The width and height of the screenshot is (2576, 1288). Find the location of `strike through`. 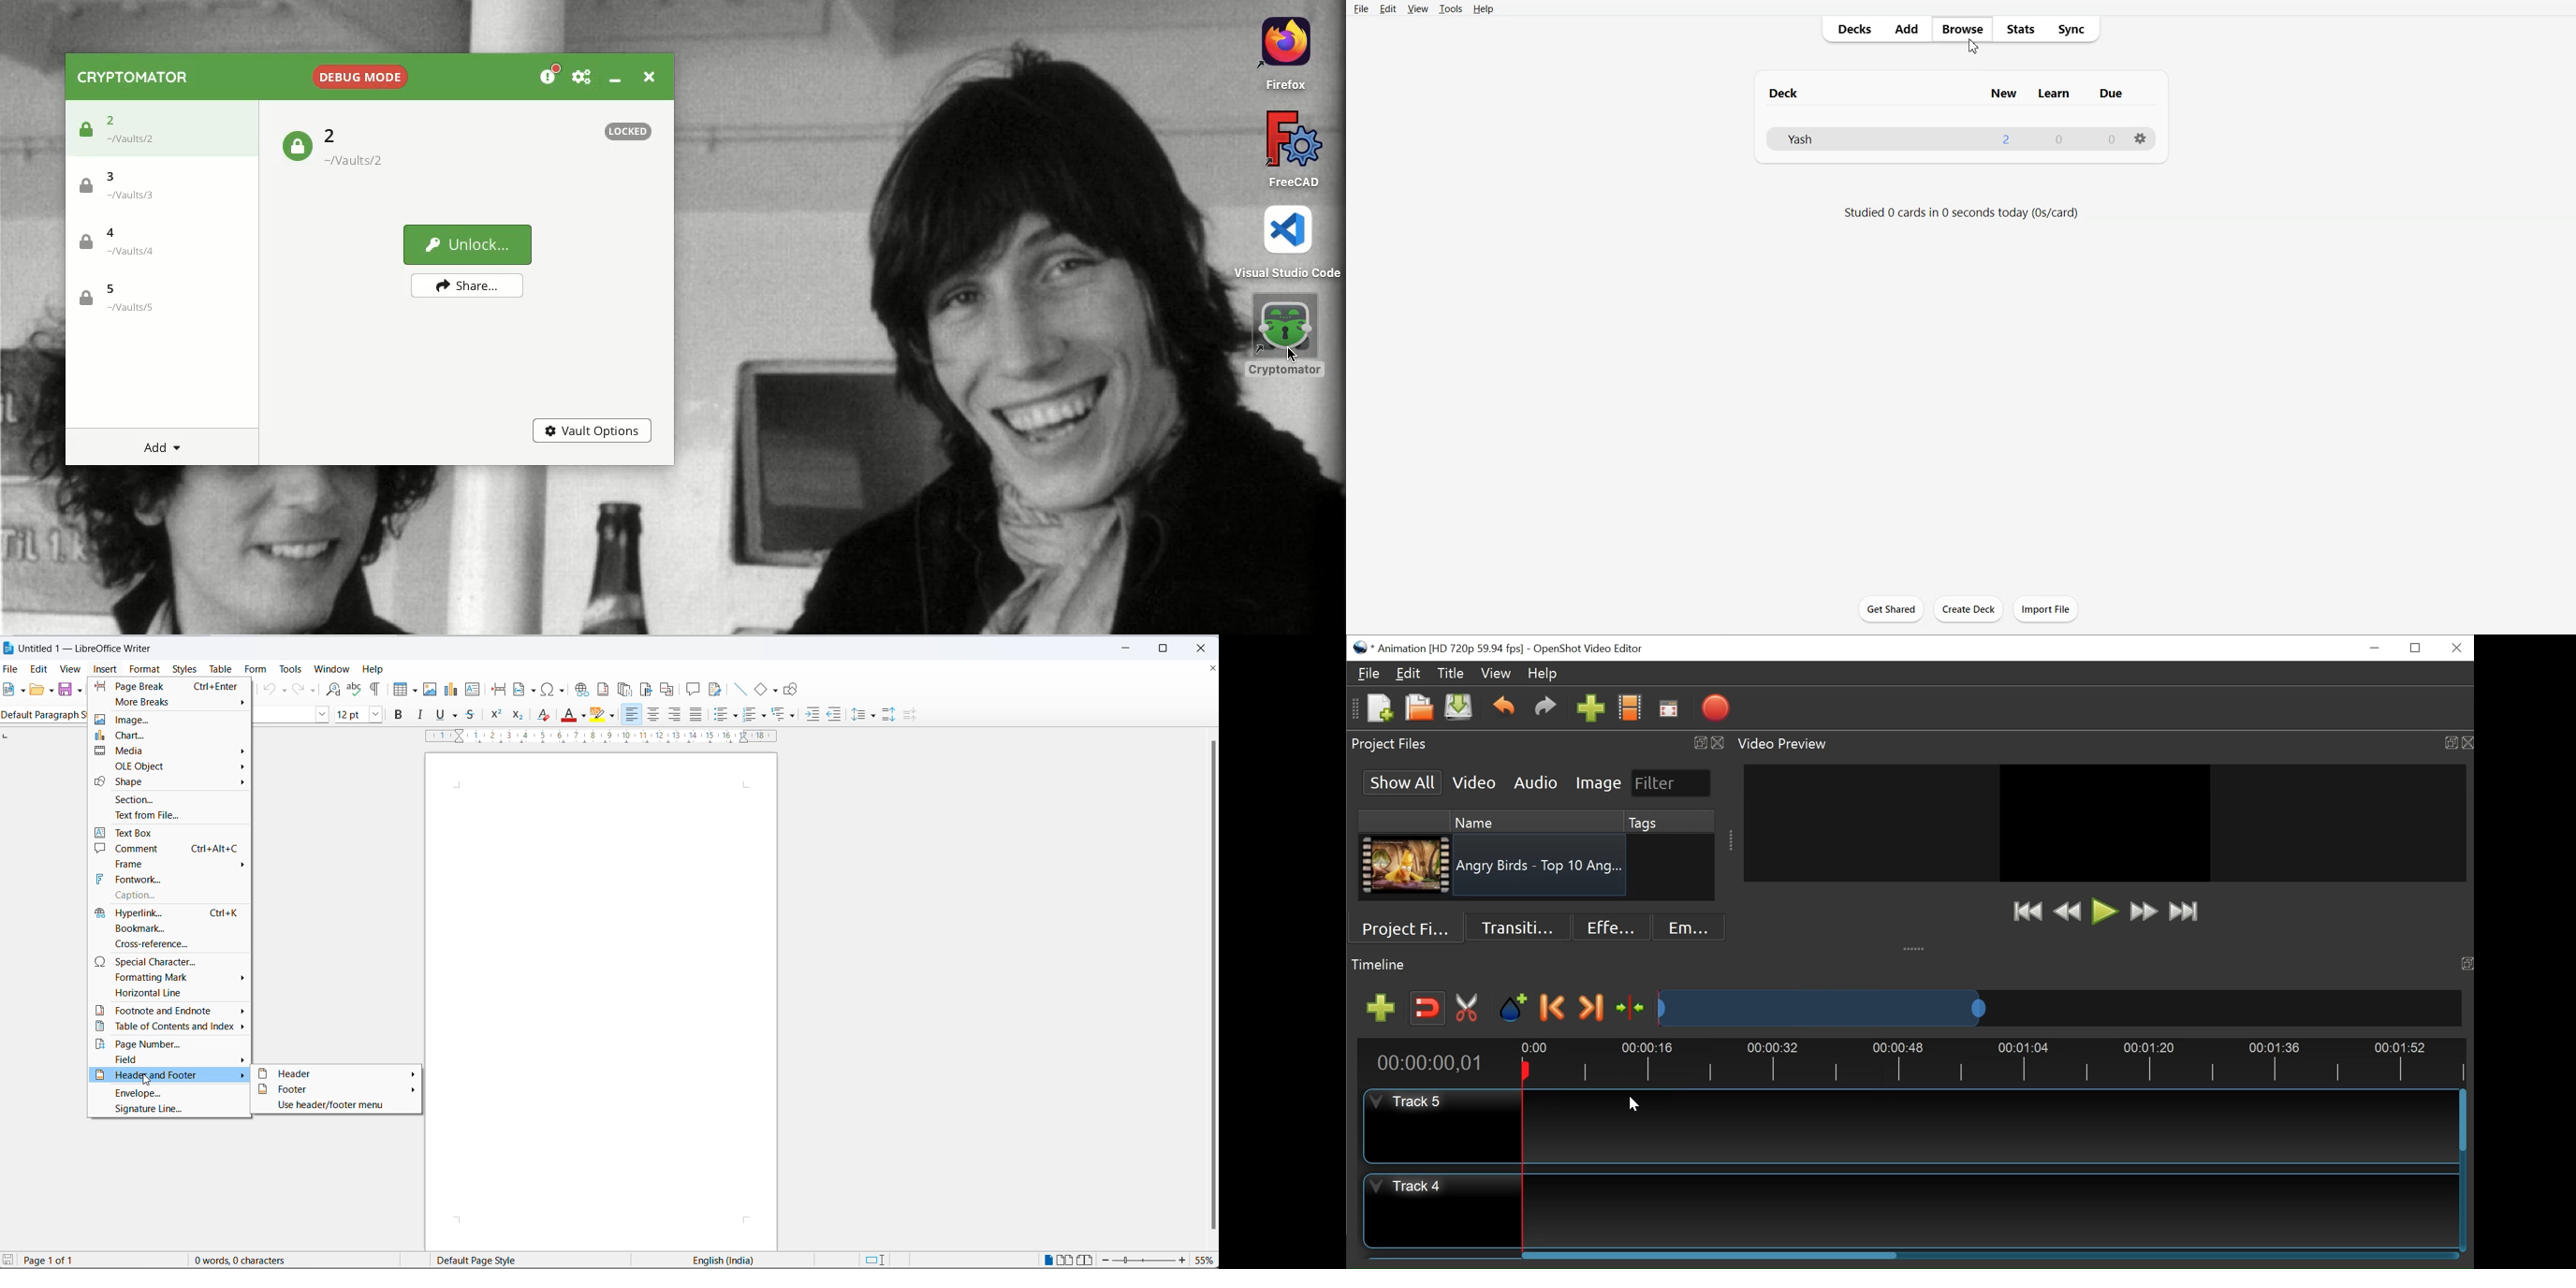

strike through is located at coordinates (471, 716).